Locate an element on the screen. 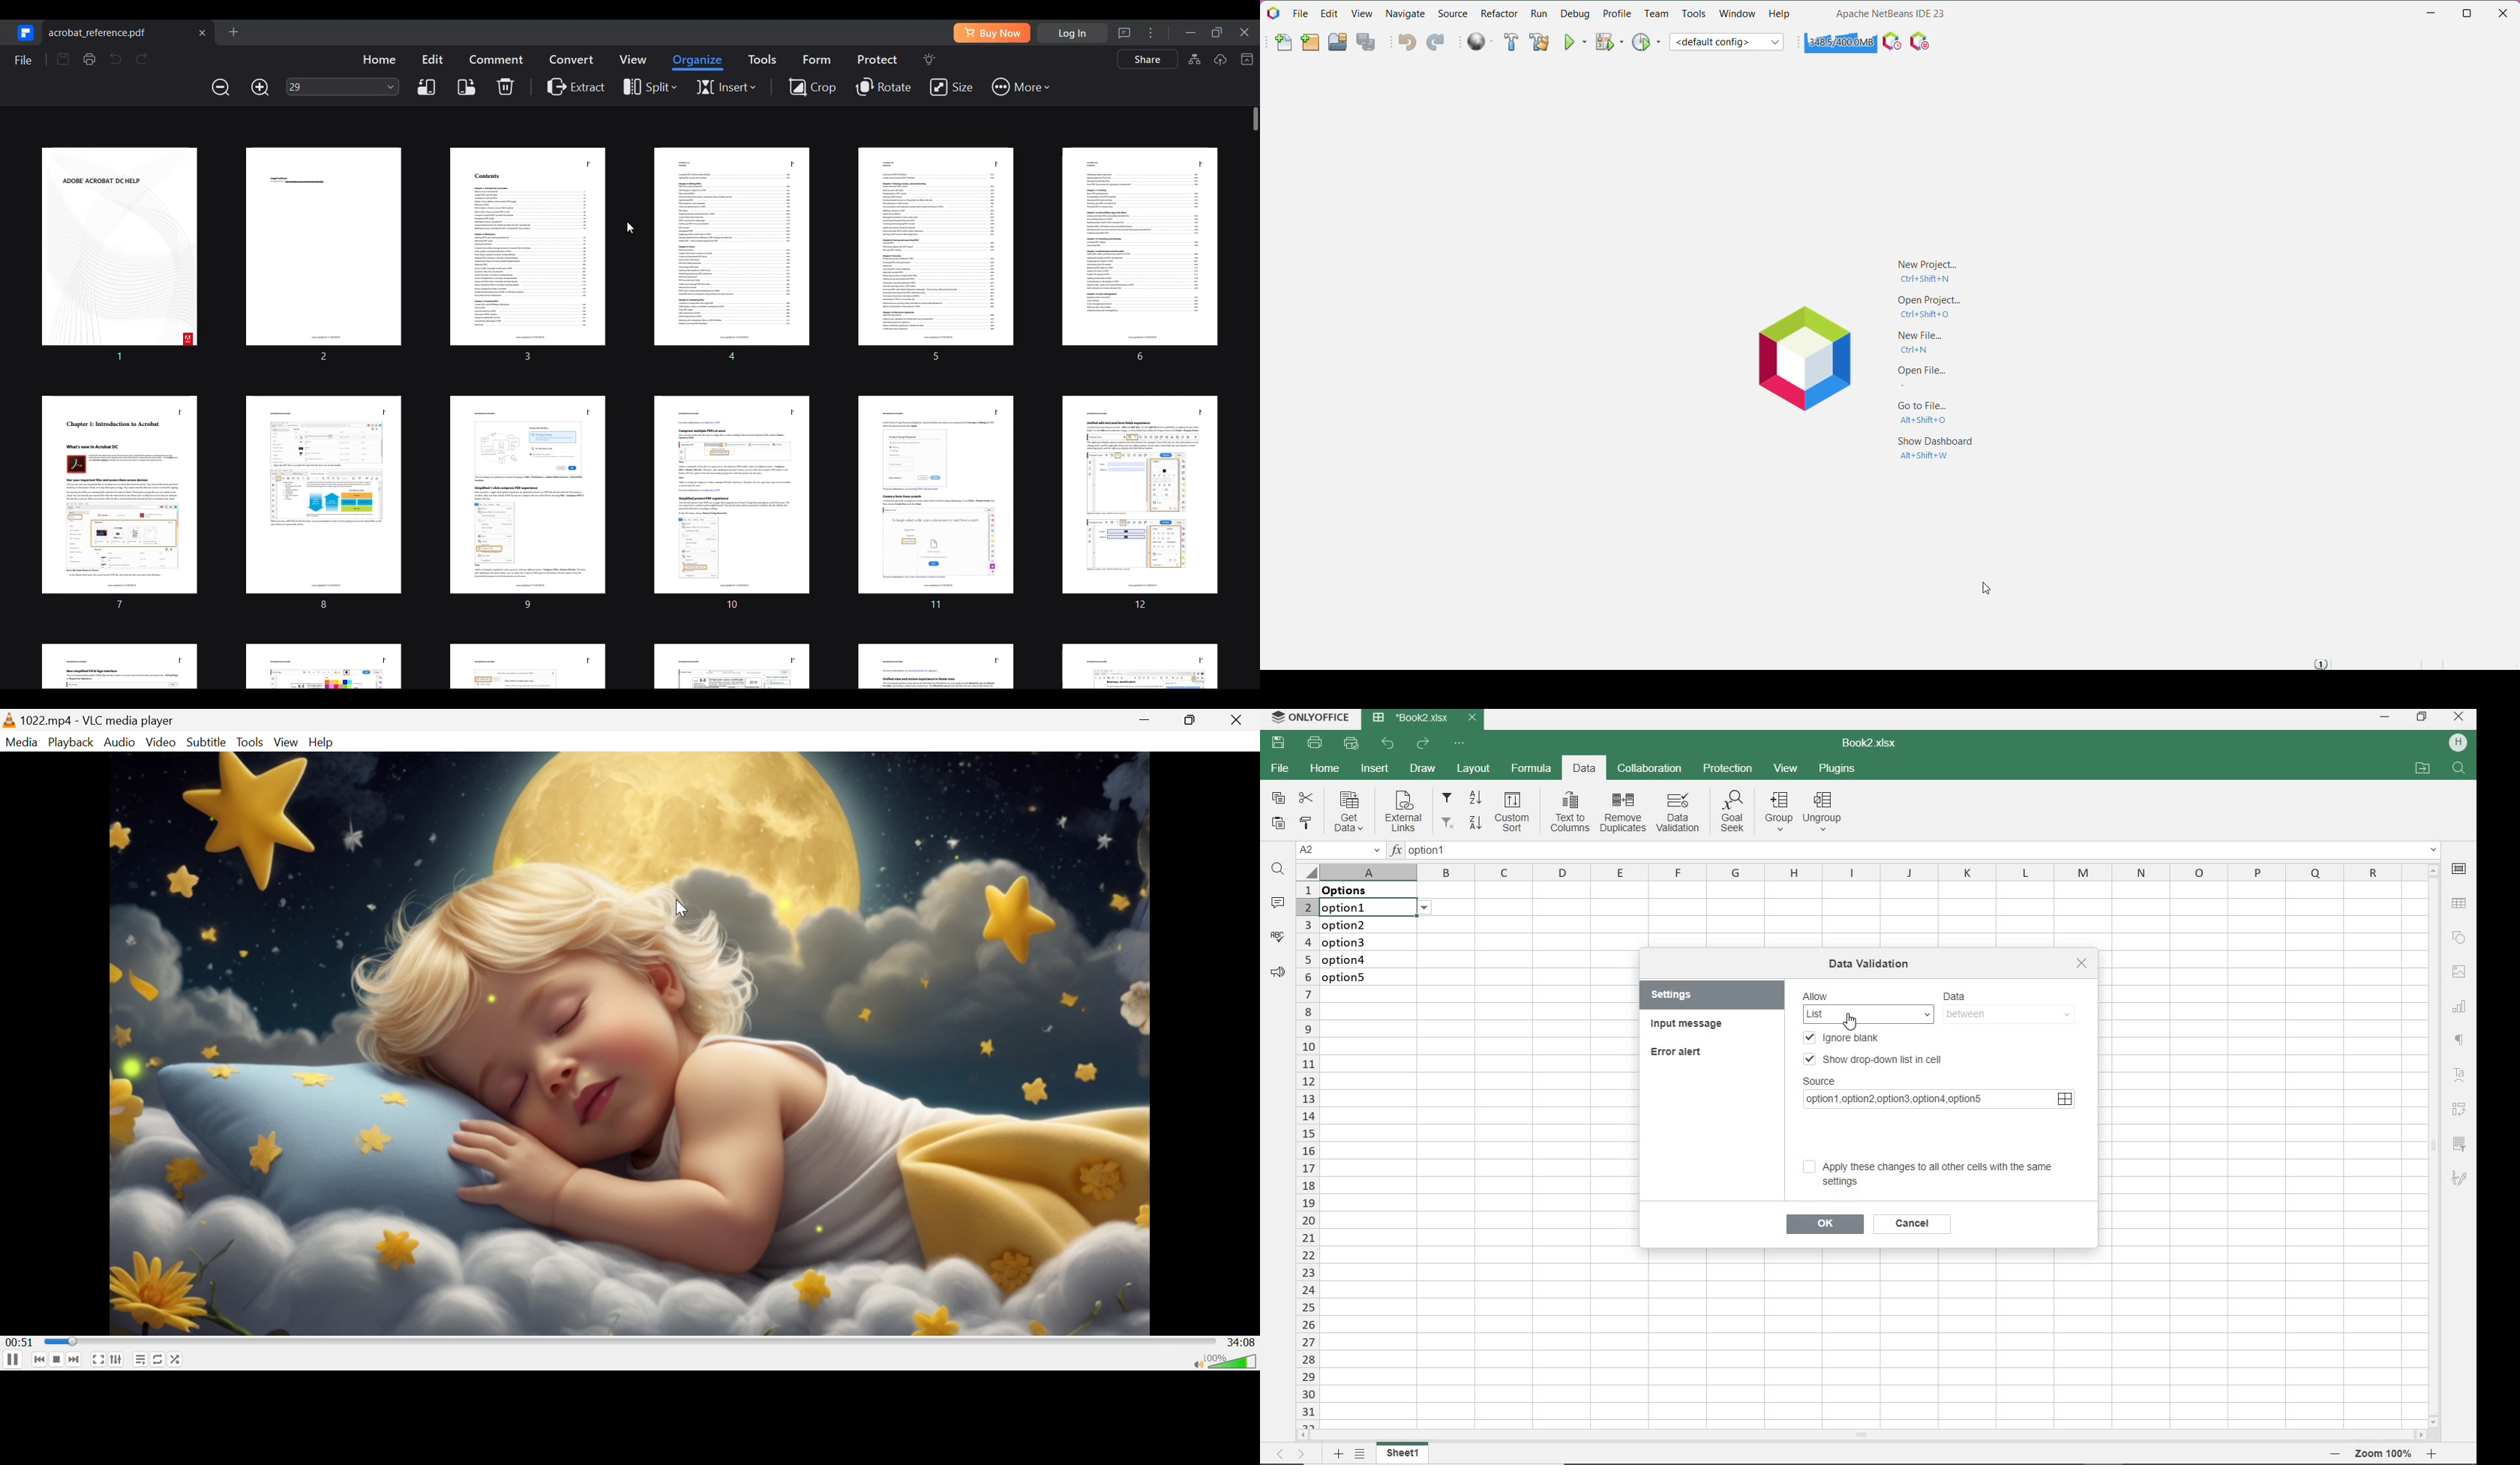 The image size is (2520, 1484). Set Project Configuration is located at coordinates (1728, 42).